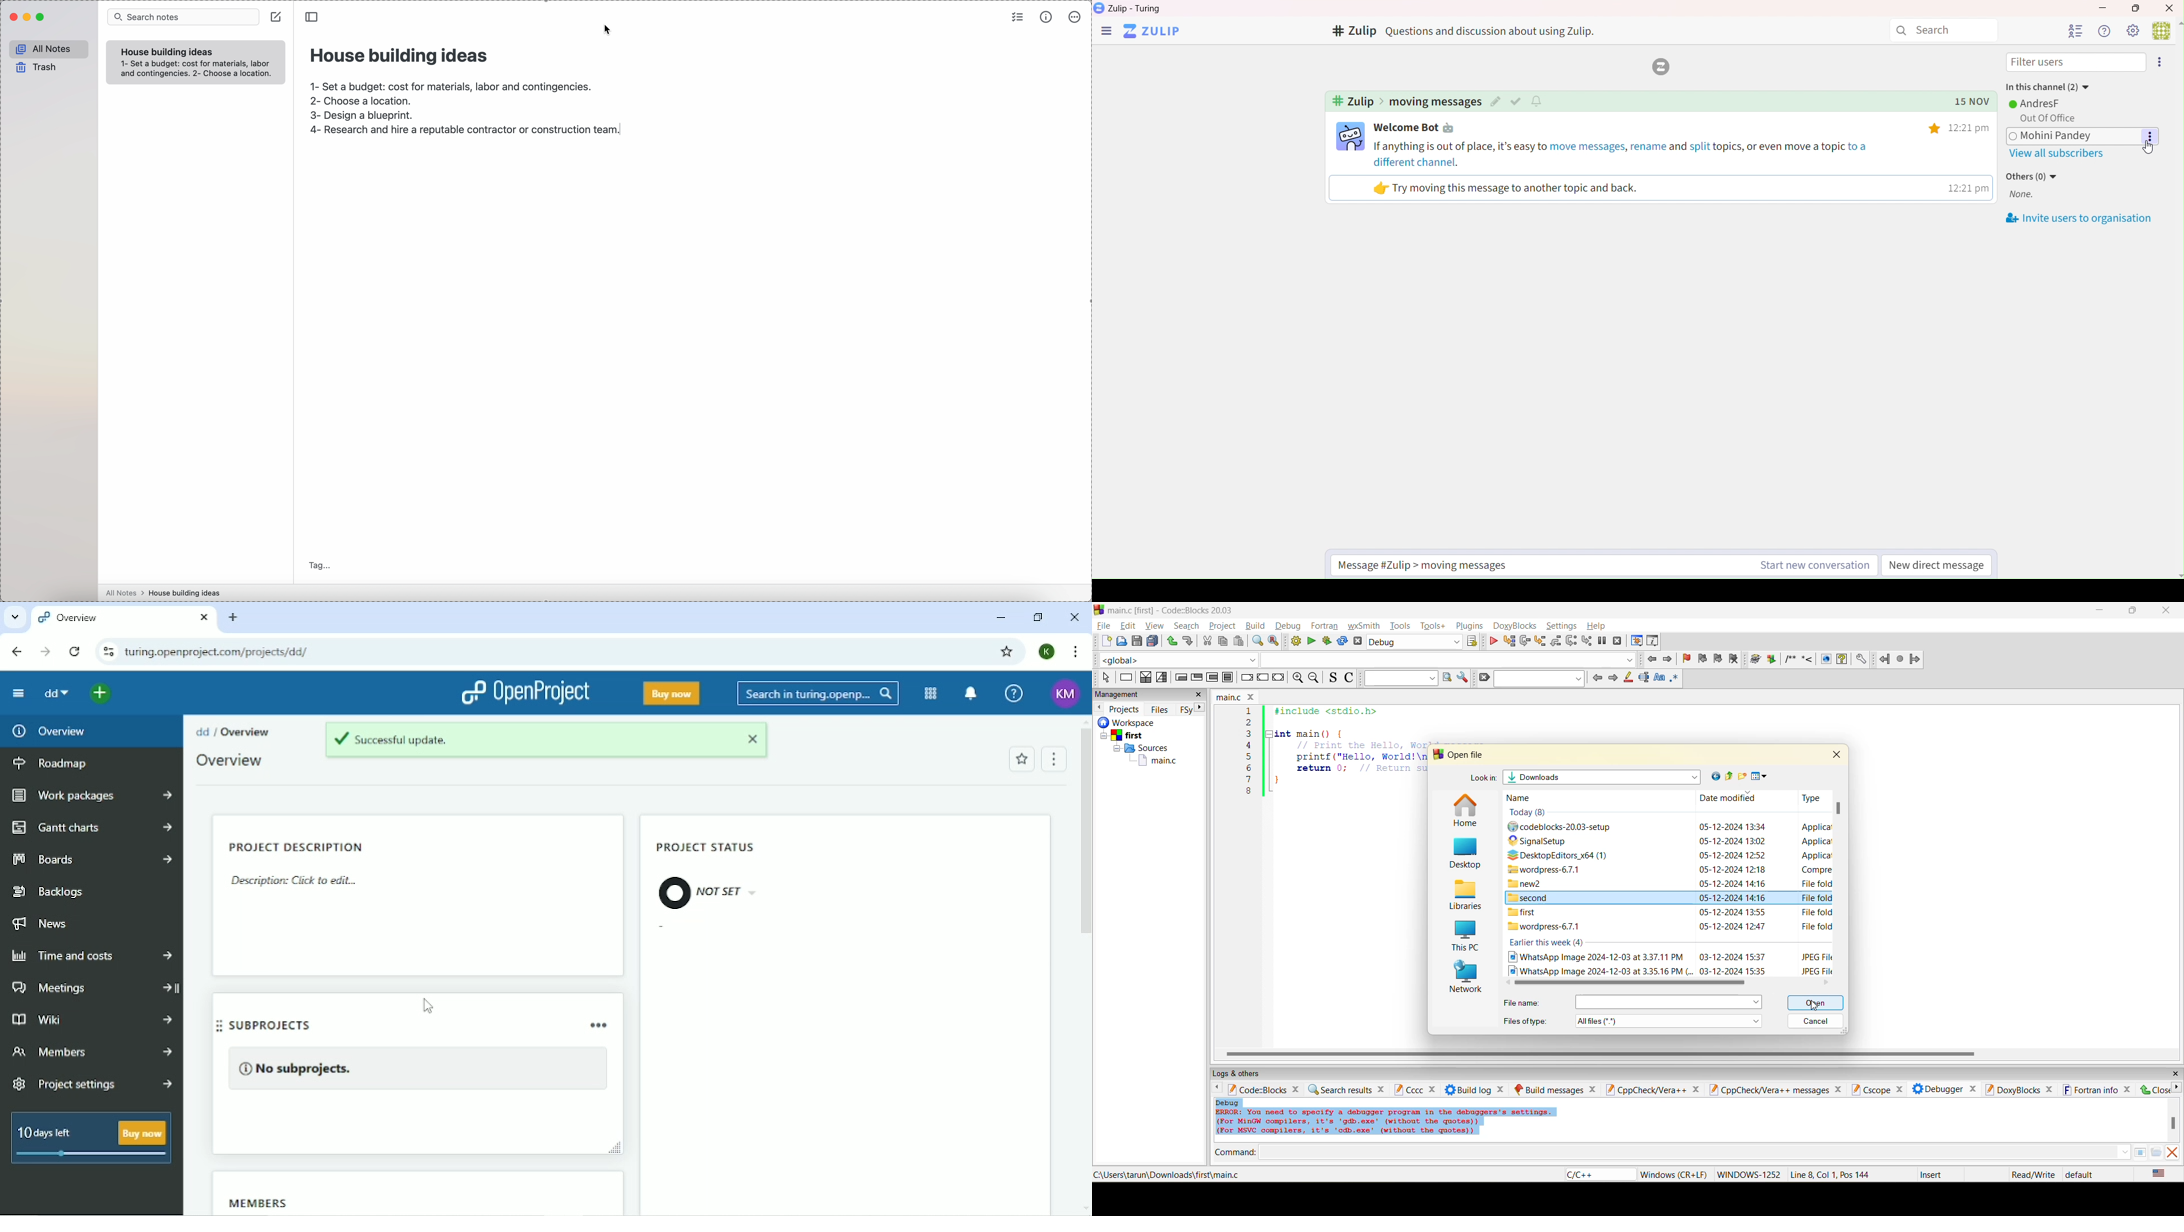  I want to click on toggle sidebar, so click(313, 17).